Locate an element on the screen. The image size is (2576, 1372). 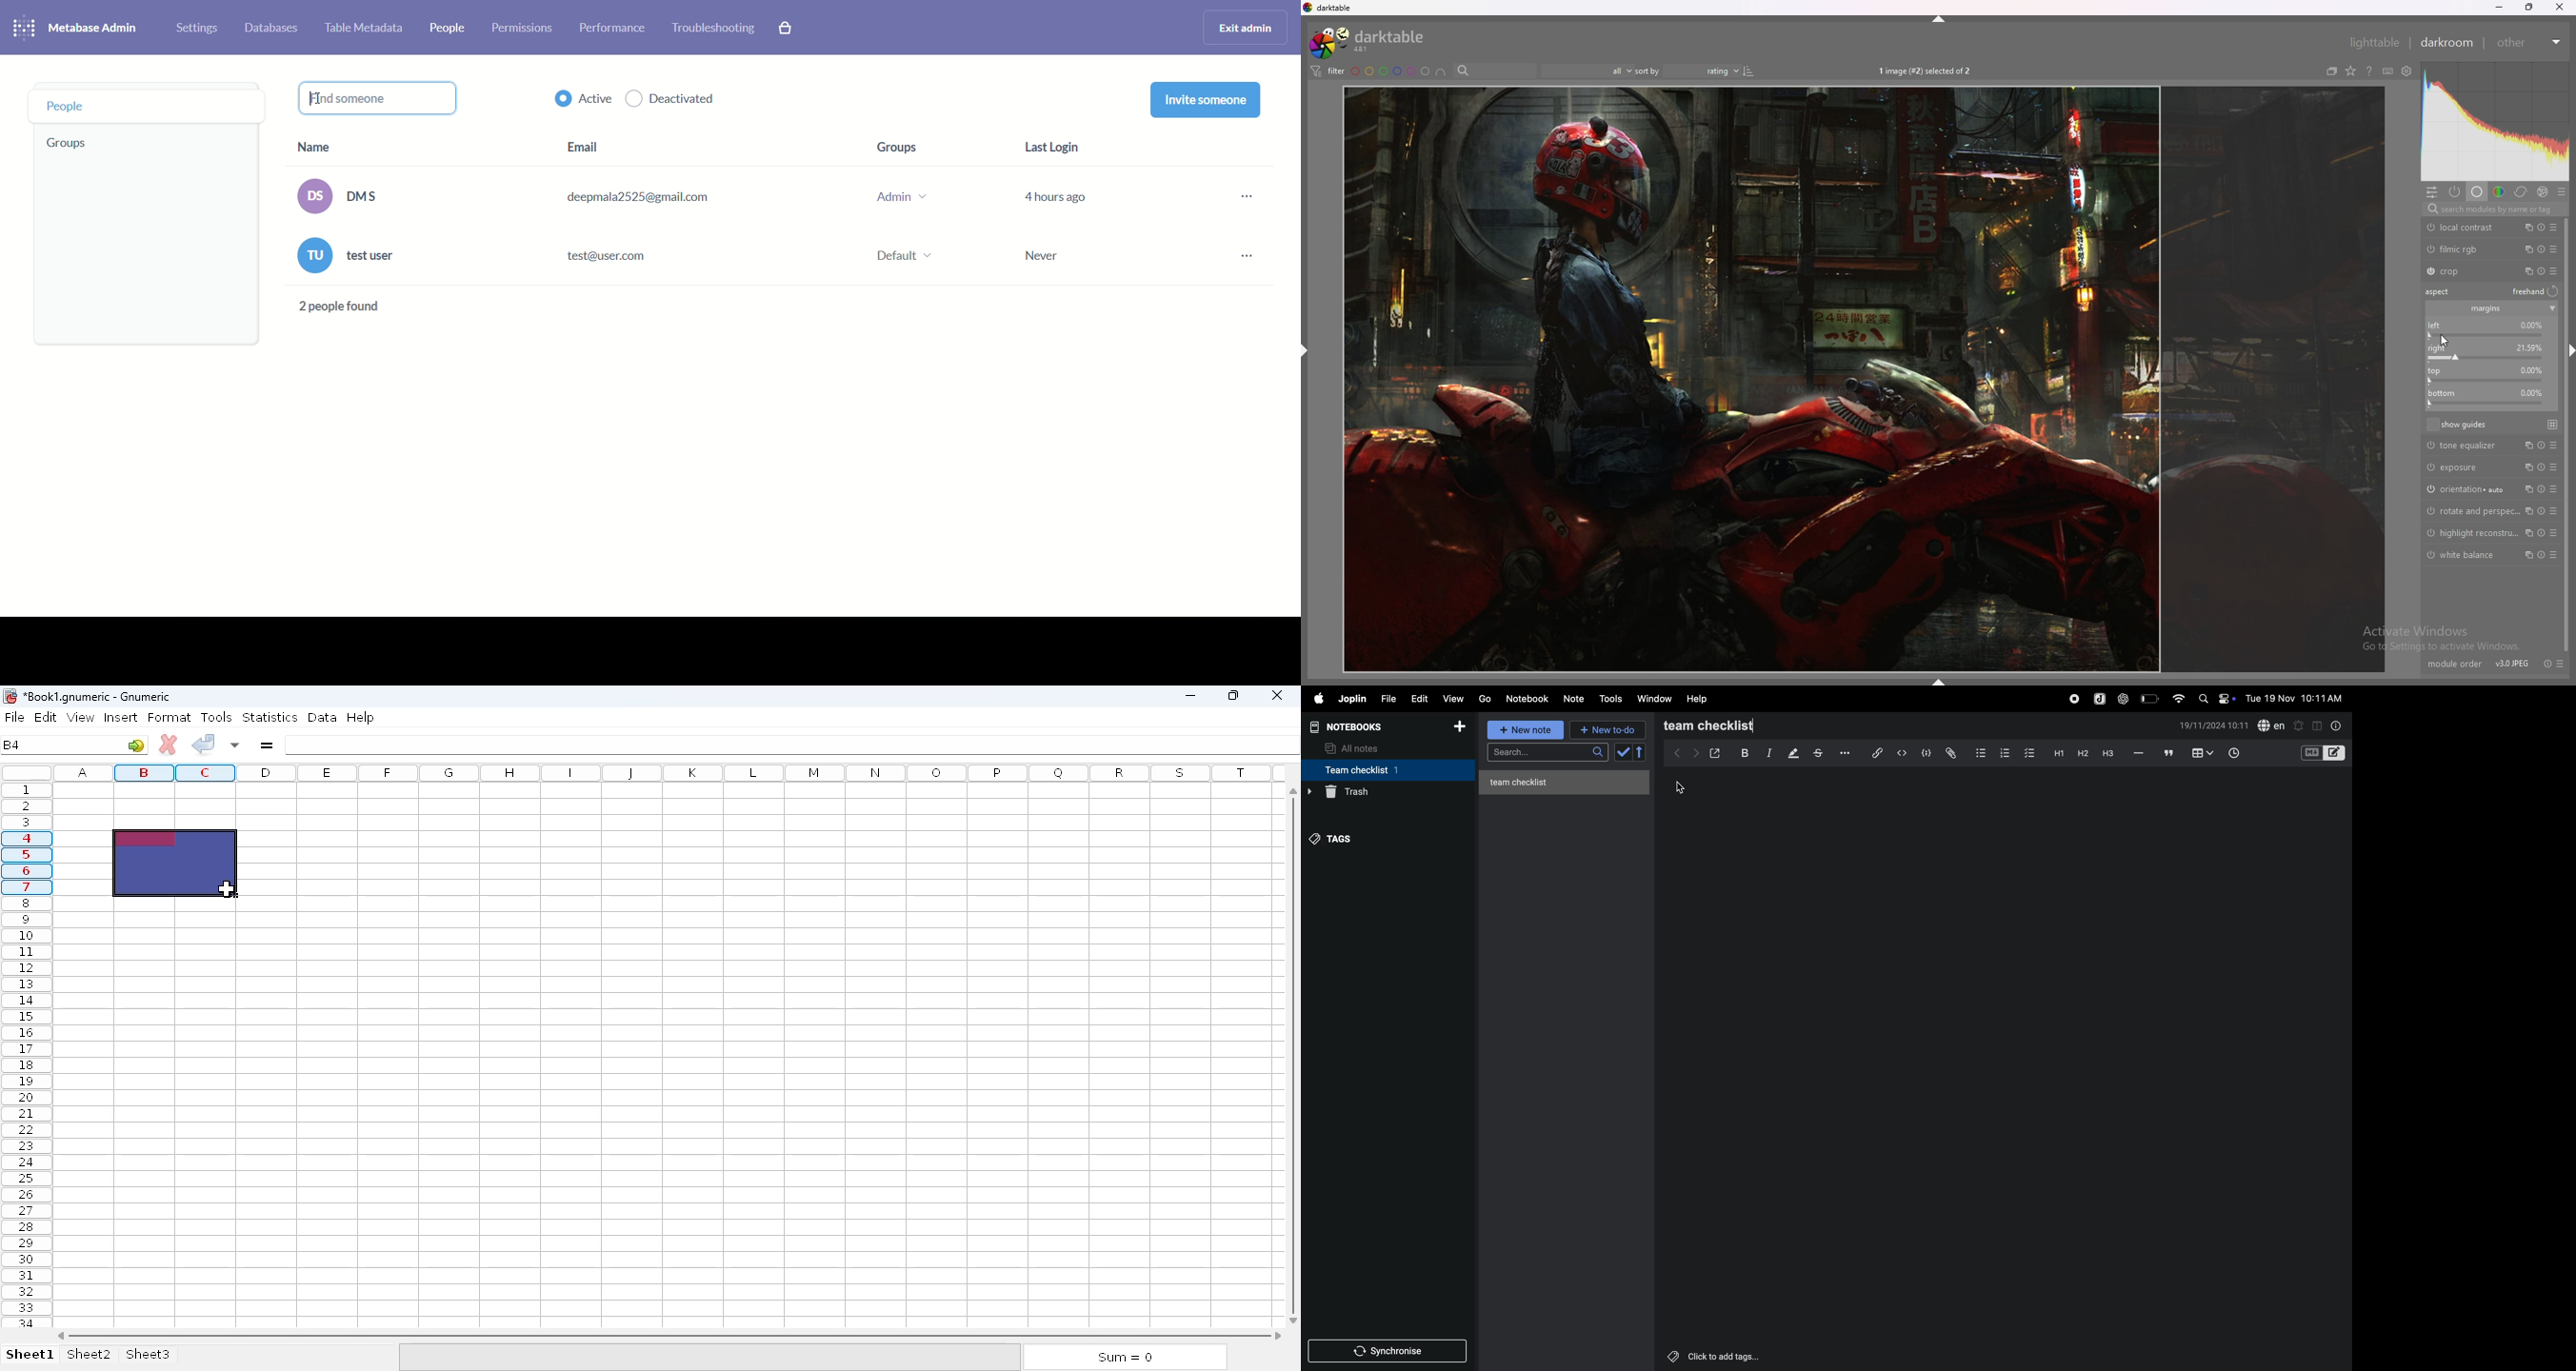
help is located at coordinates (1699, 698).